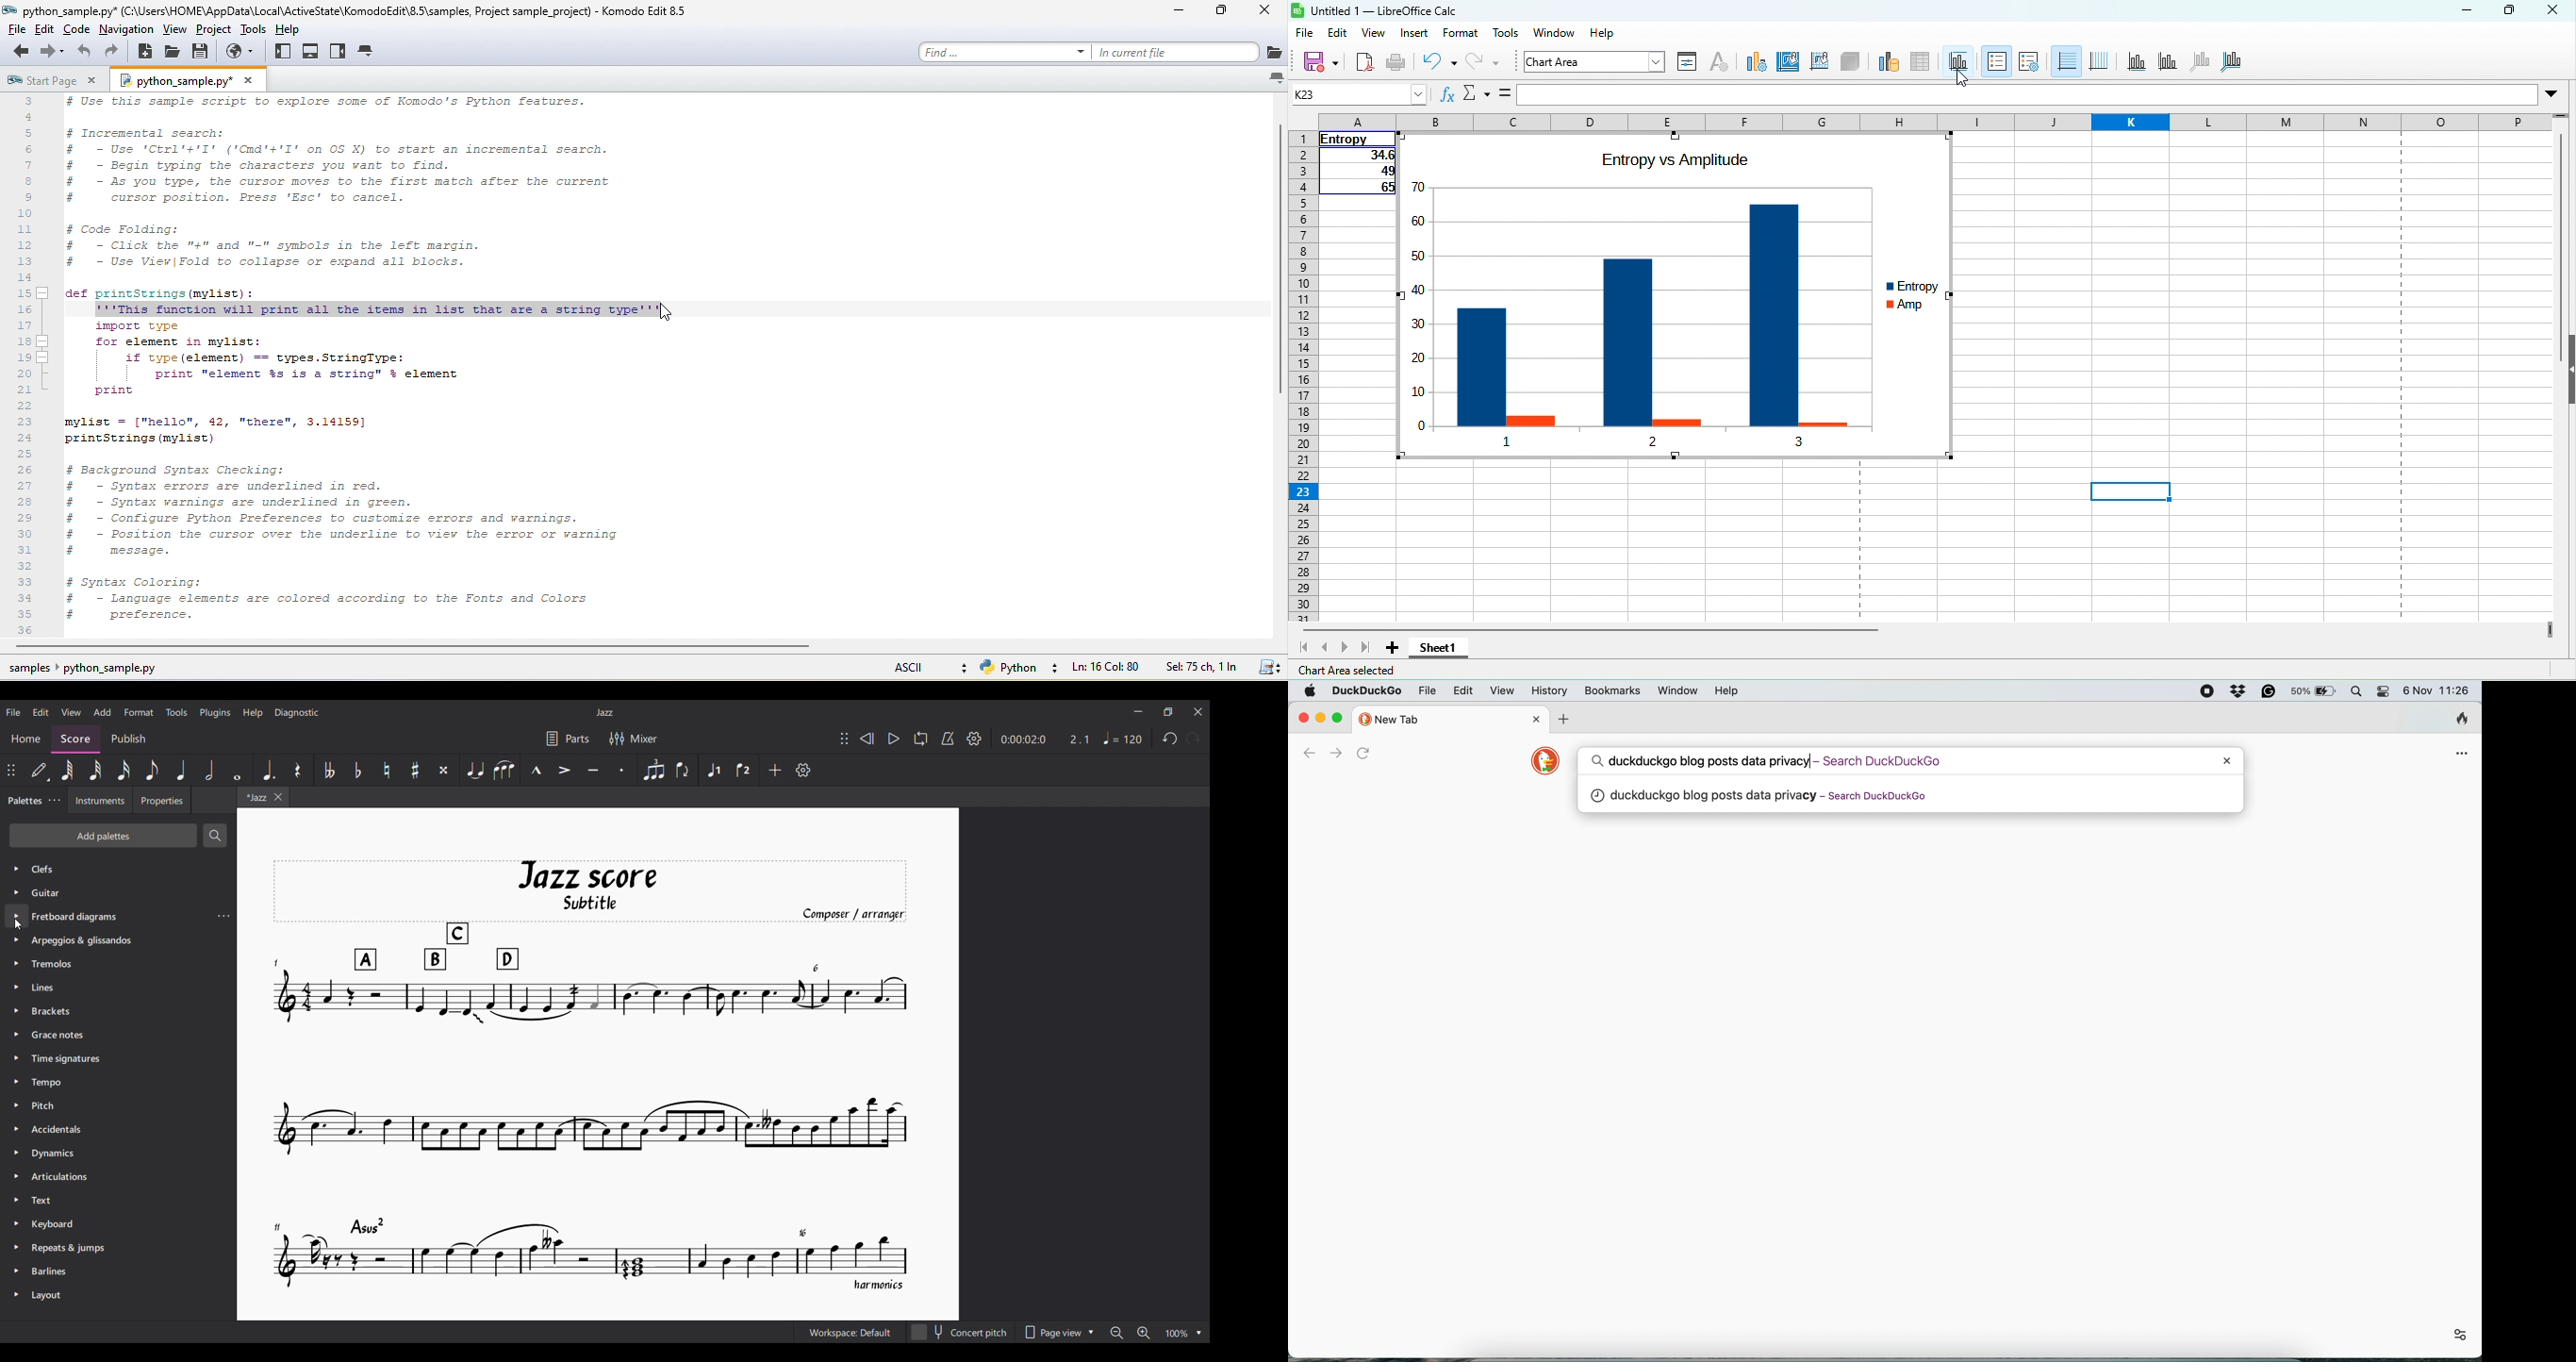 The width and height of the screenshot is (2576, 1372). I want to click on Redo, so click(1195, 738).